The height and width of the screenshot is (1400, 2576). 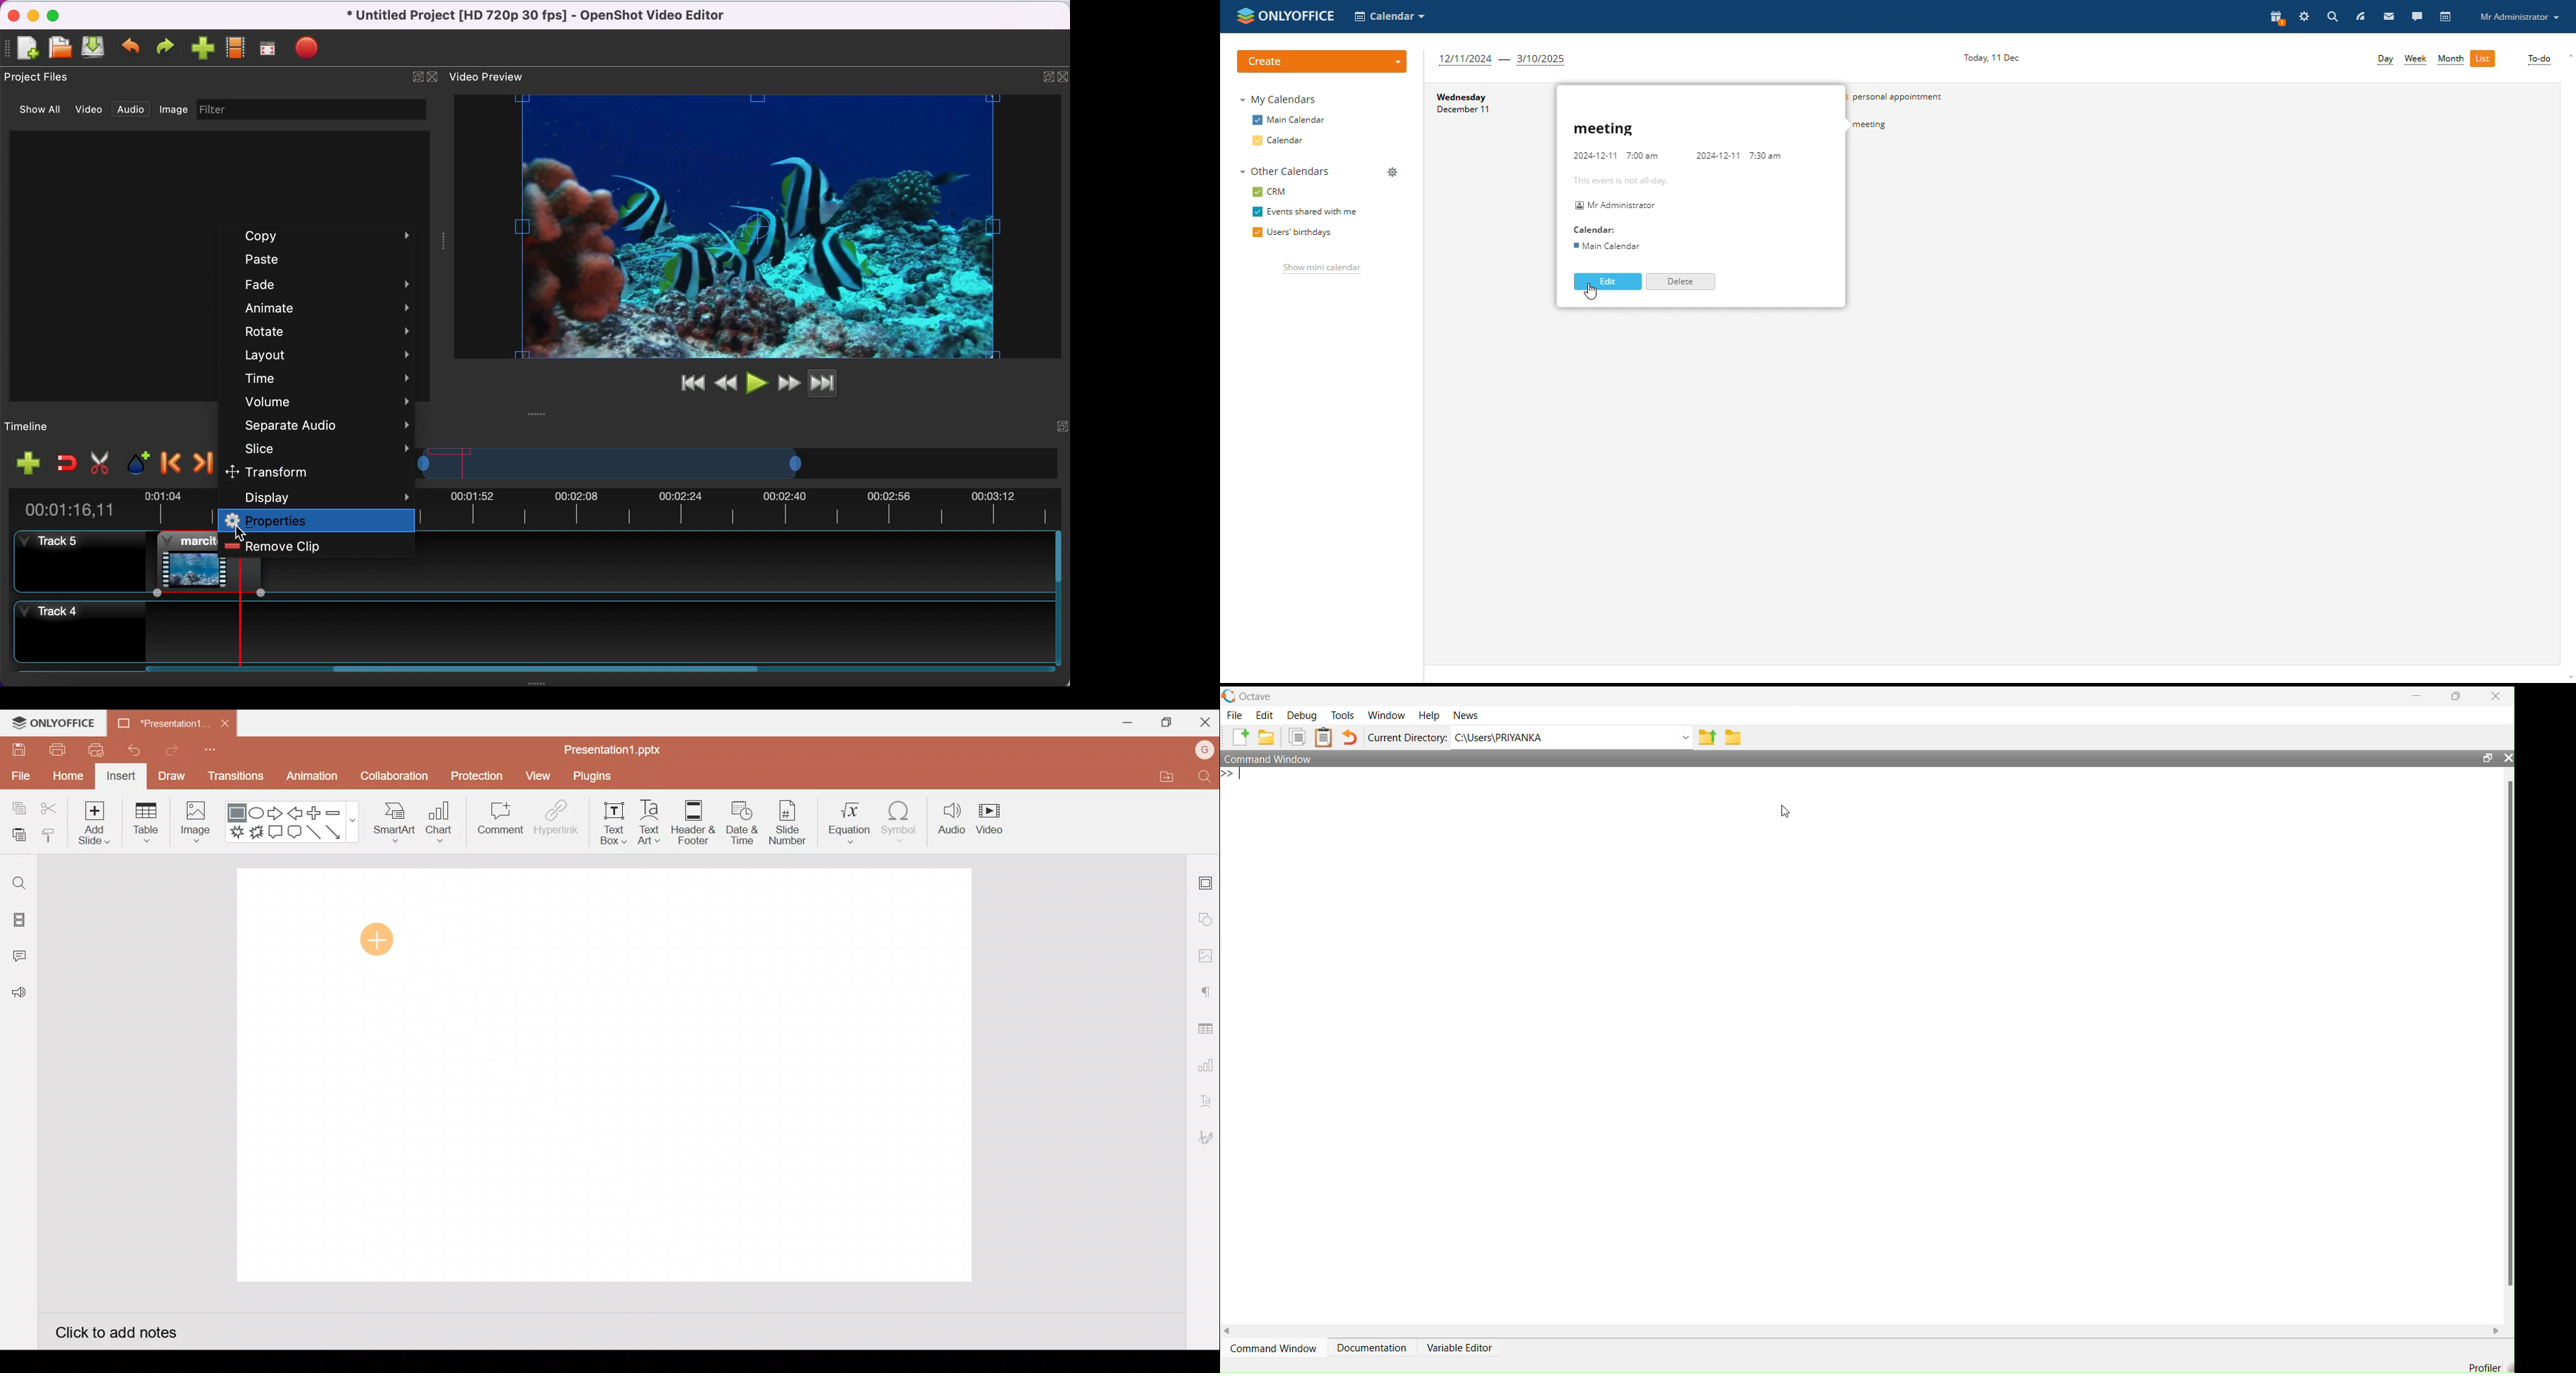 I want to click on Minus, so click(x=340, y=812).